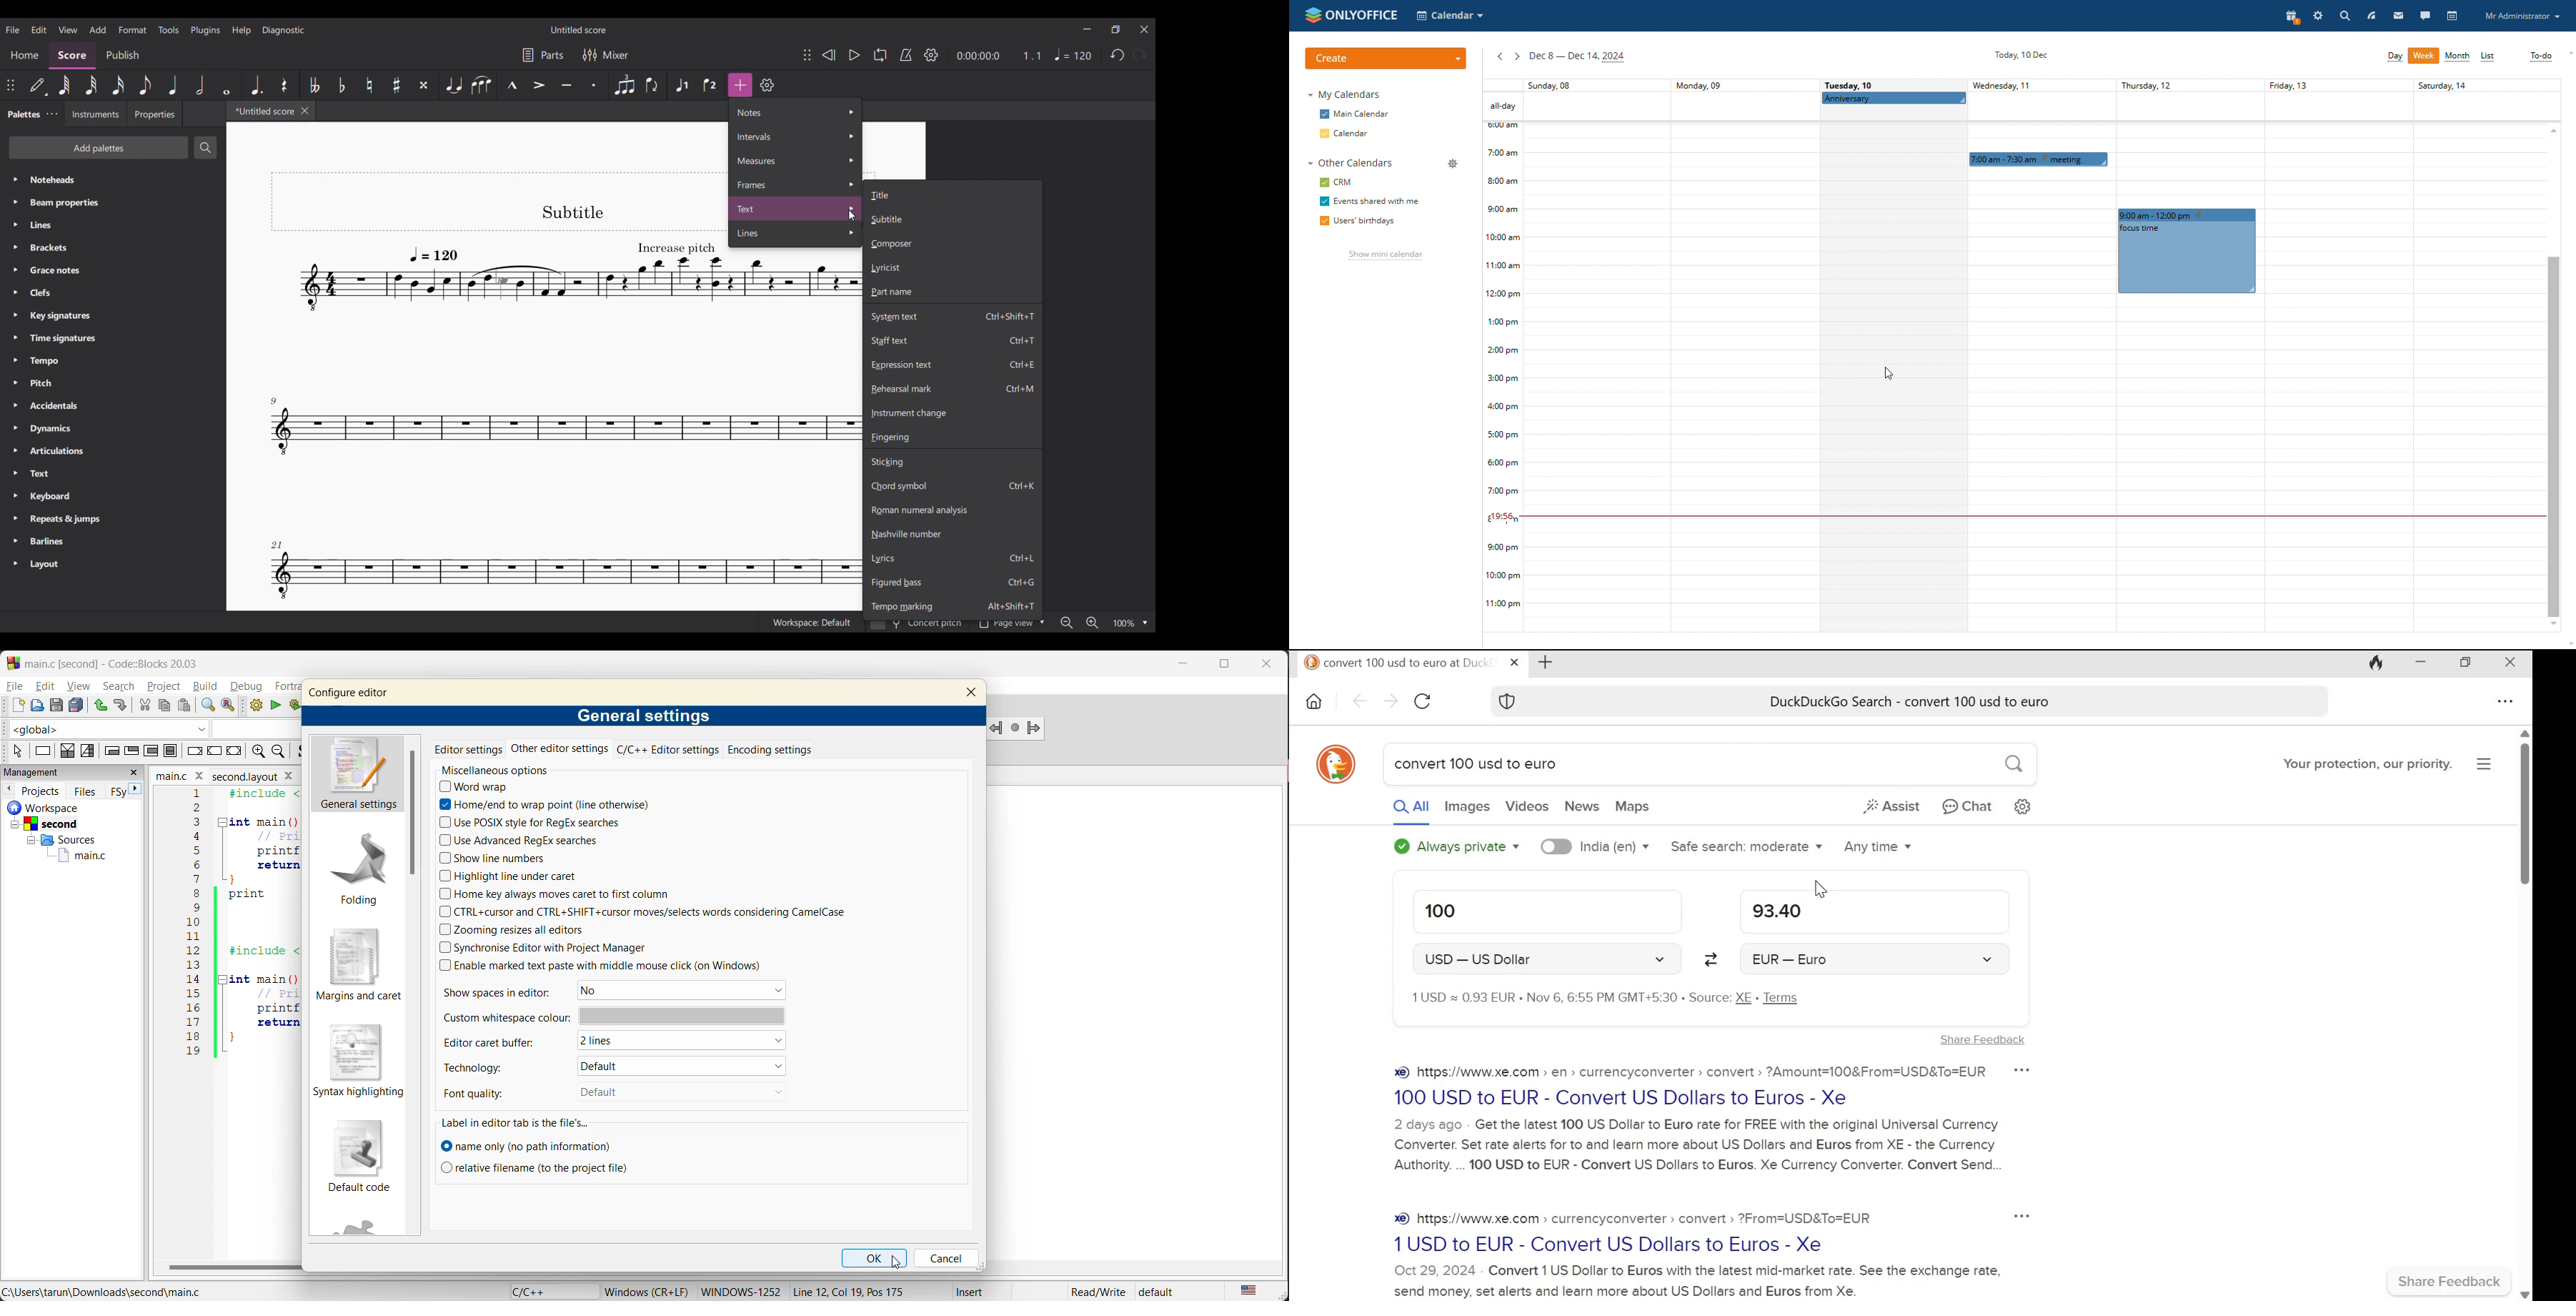 This screenshot has height=1316, width=2576. I want to click on Workspace: Default, so click(811, 622).